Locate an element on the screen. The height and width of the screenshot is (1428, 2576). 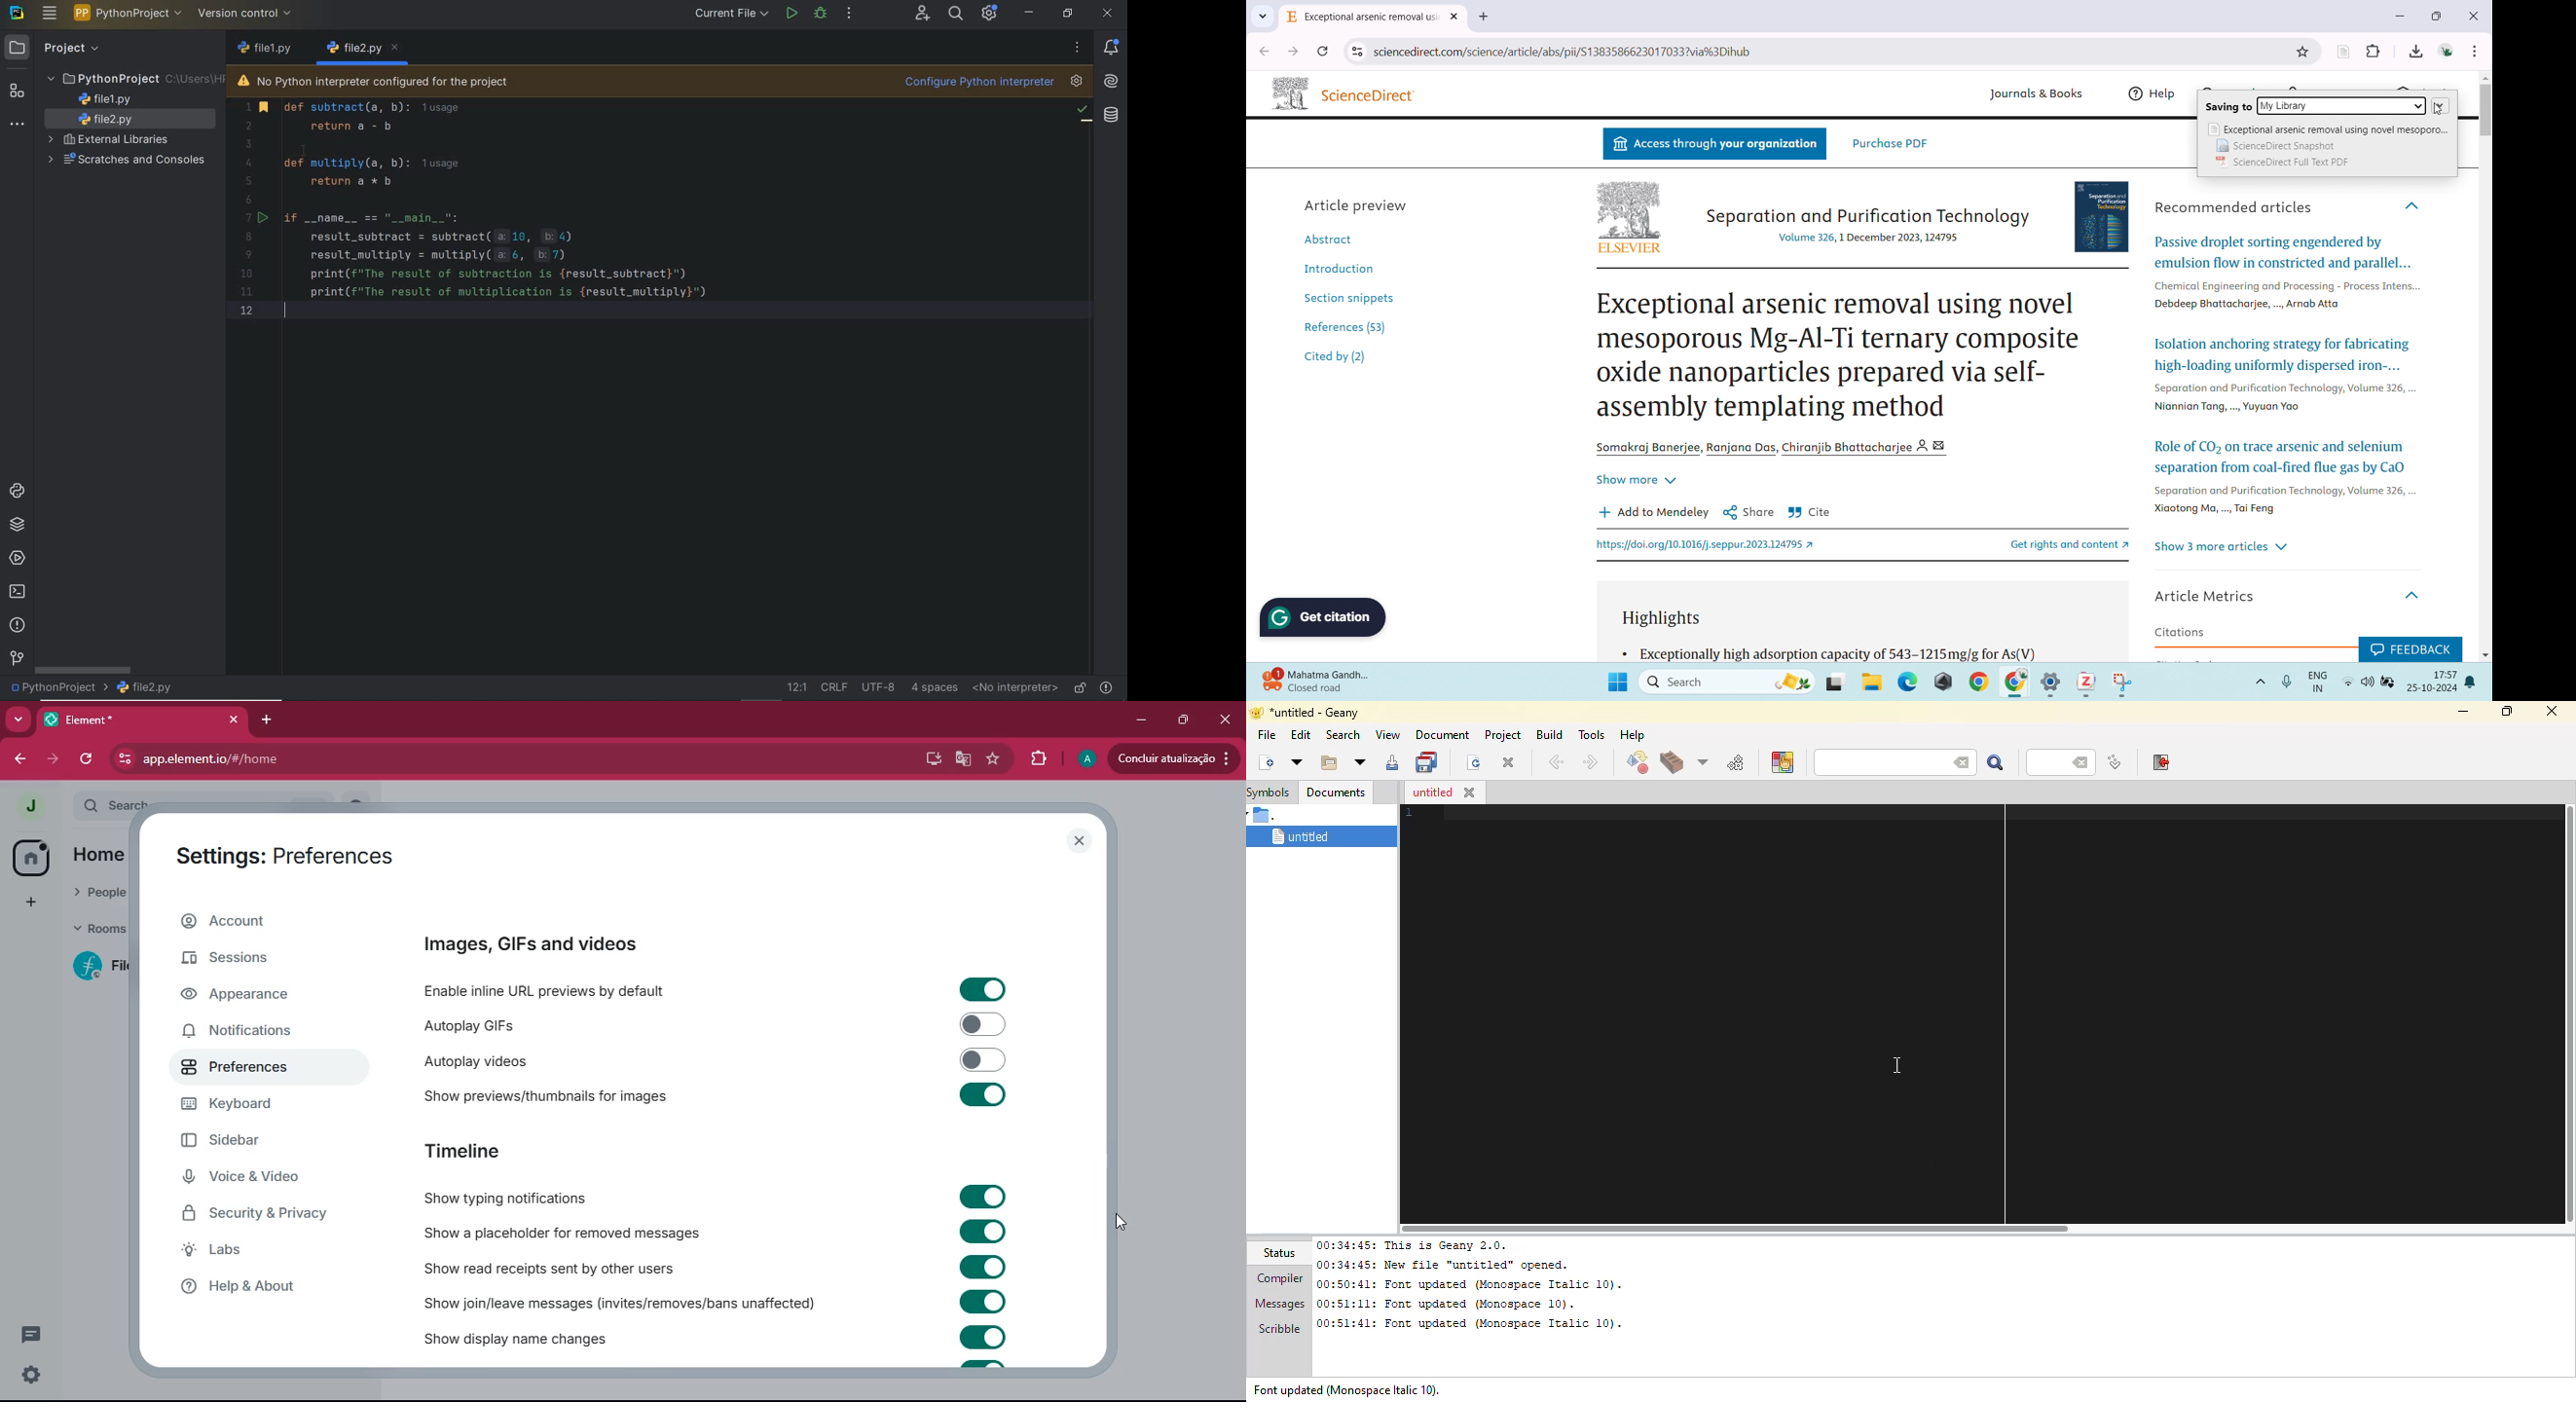
favourite is located at coordinates (995, 760).